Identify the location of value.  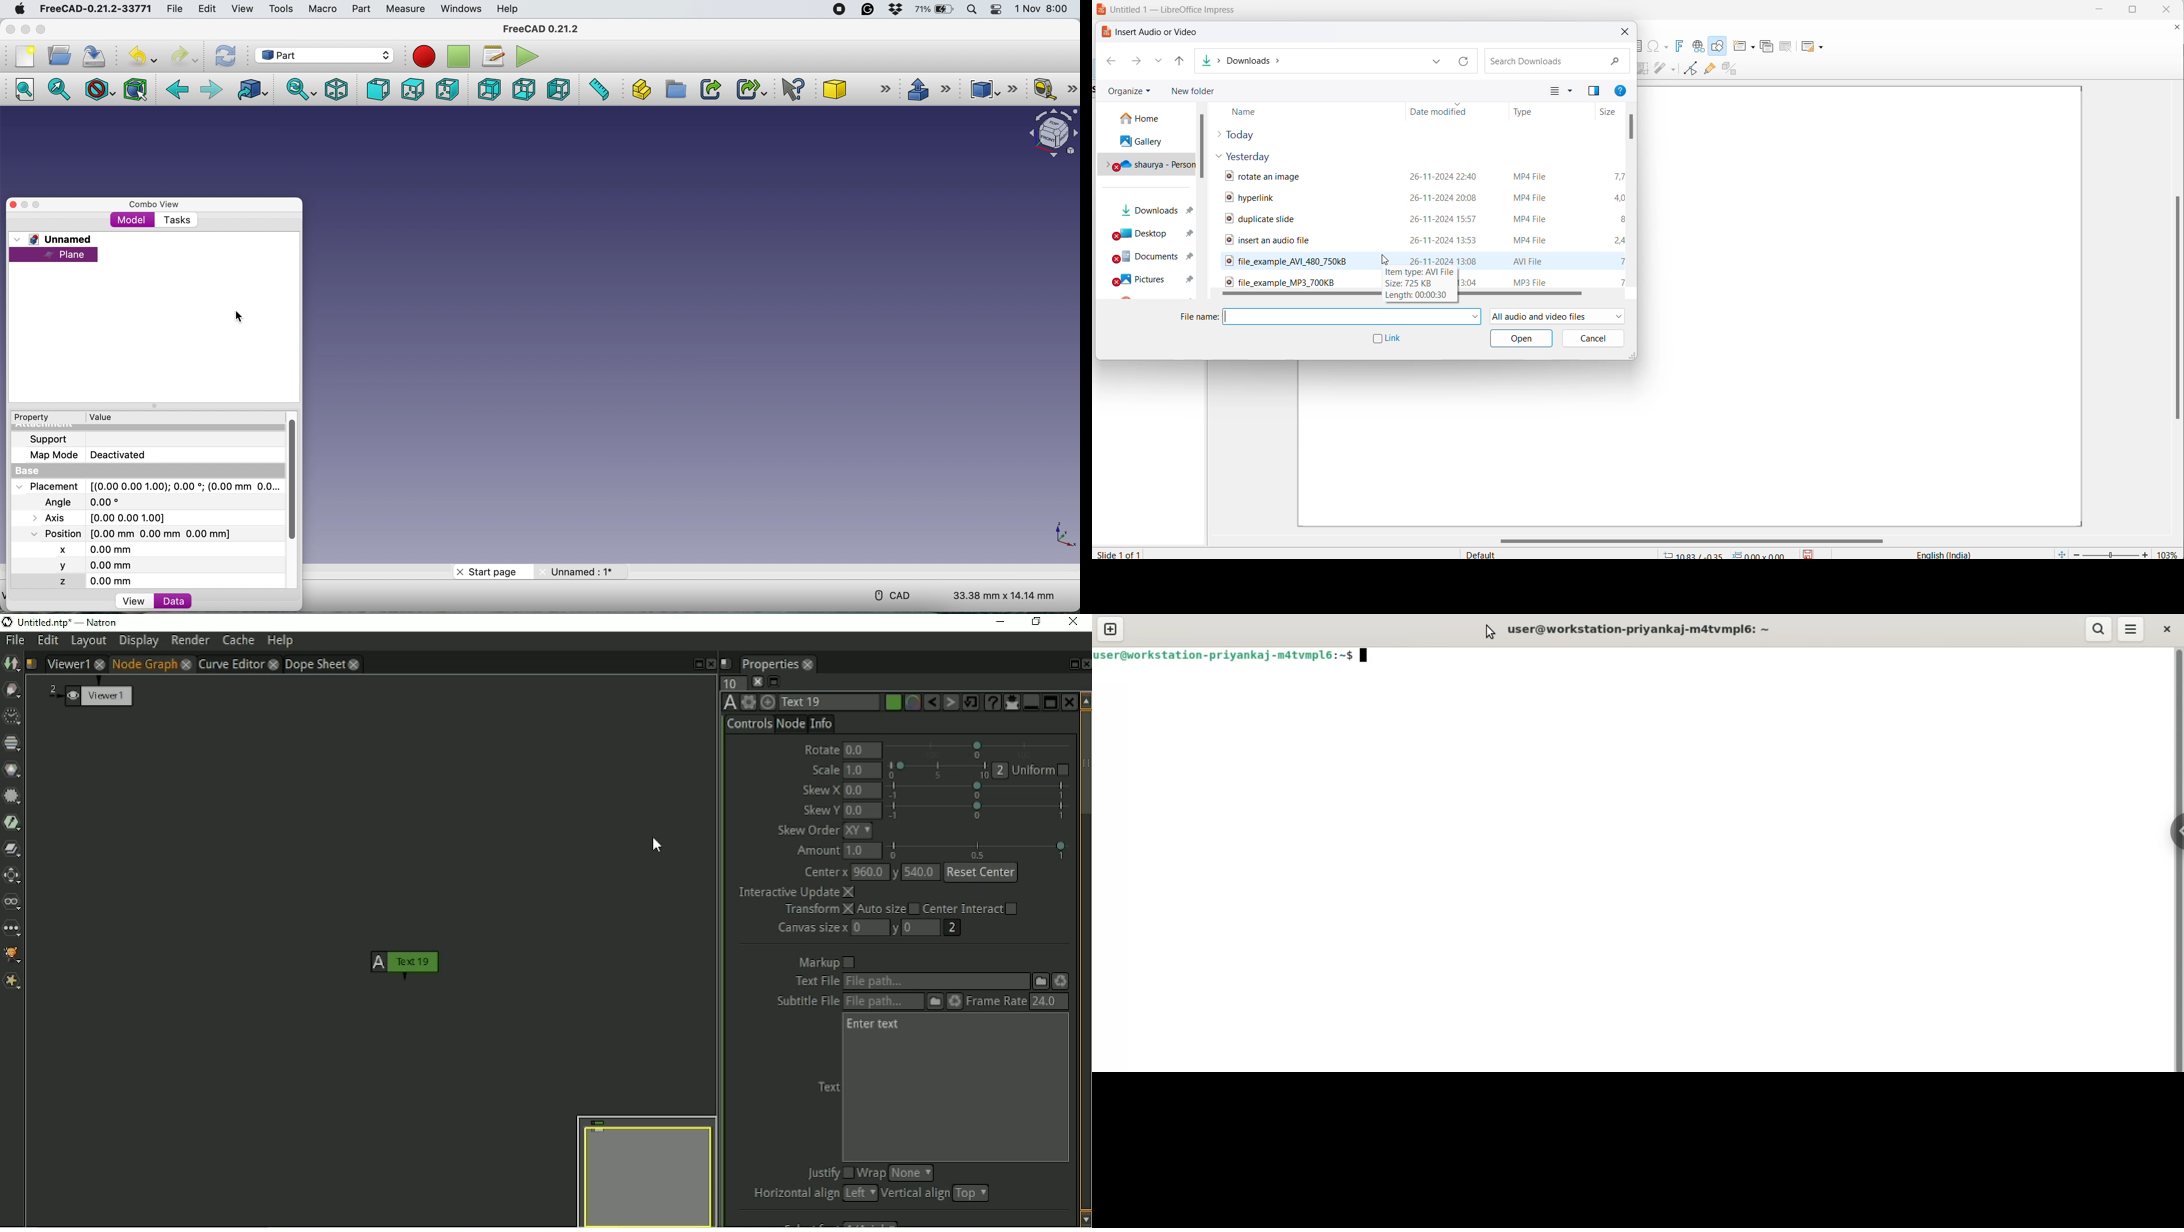
(105, 417).